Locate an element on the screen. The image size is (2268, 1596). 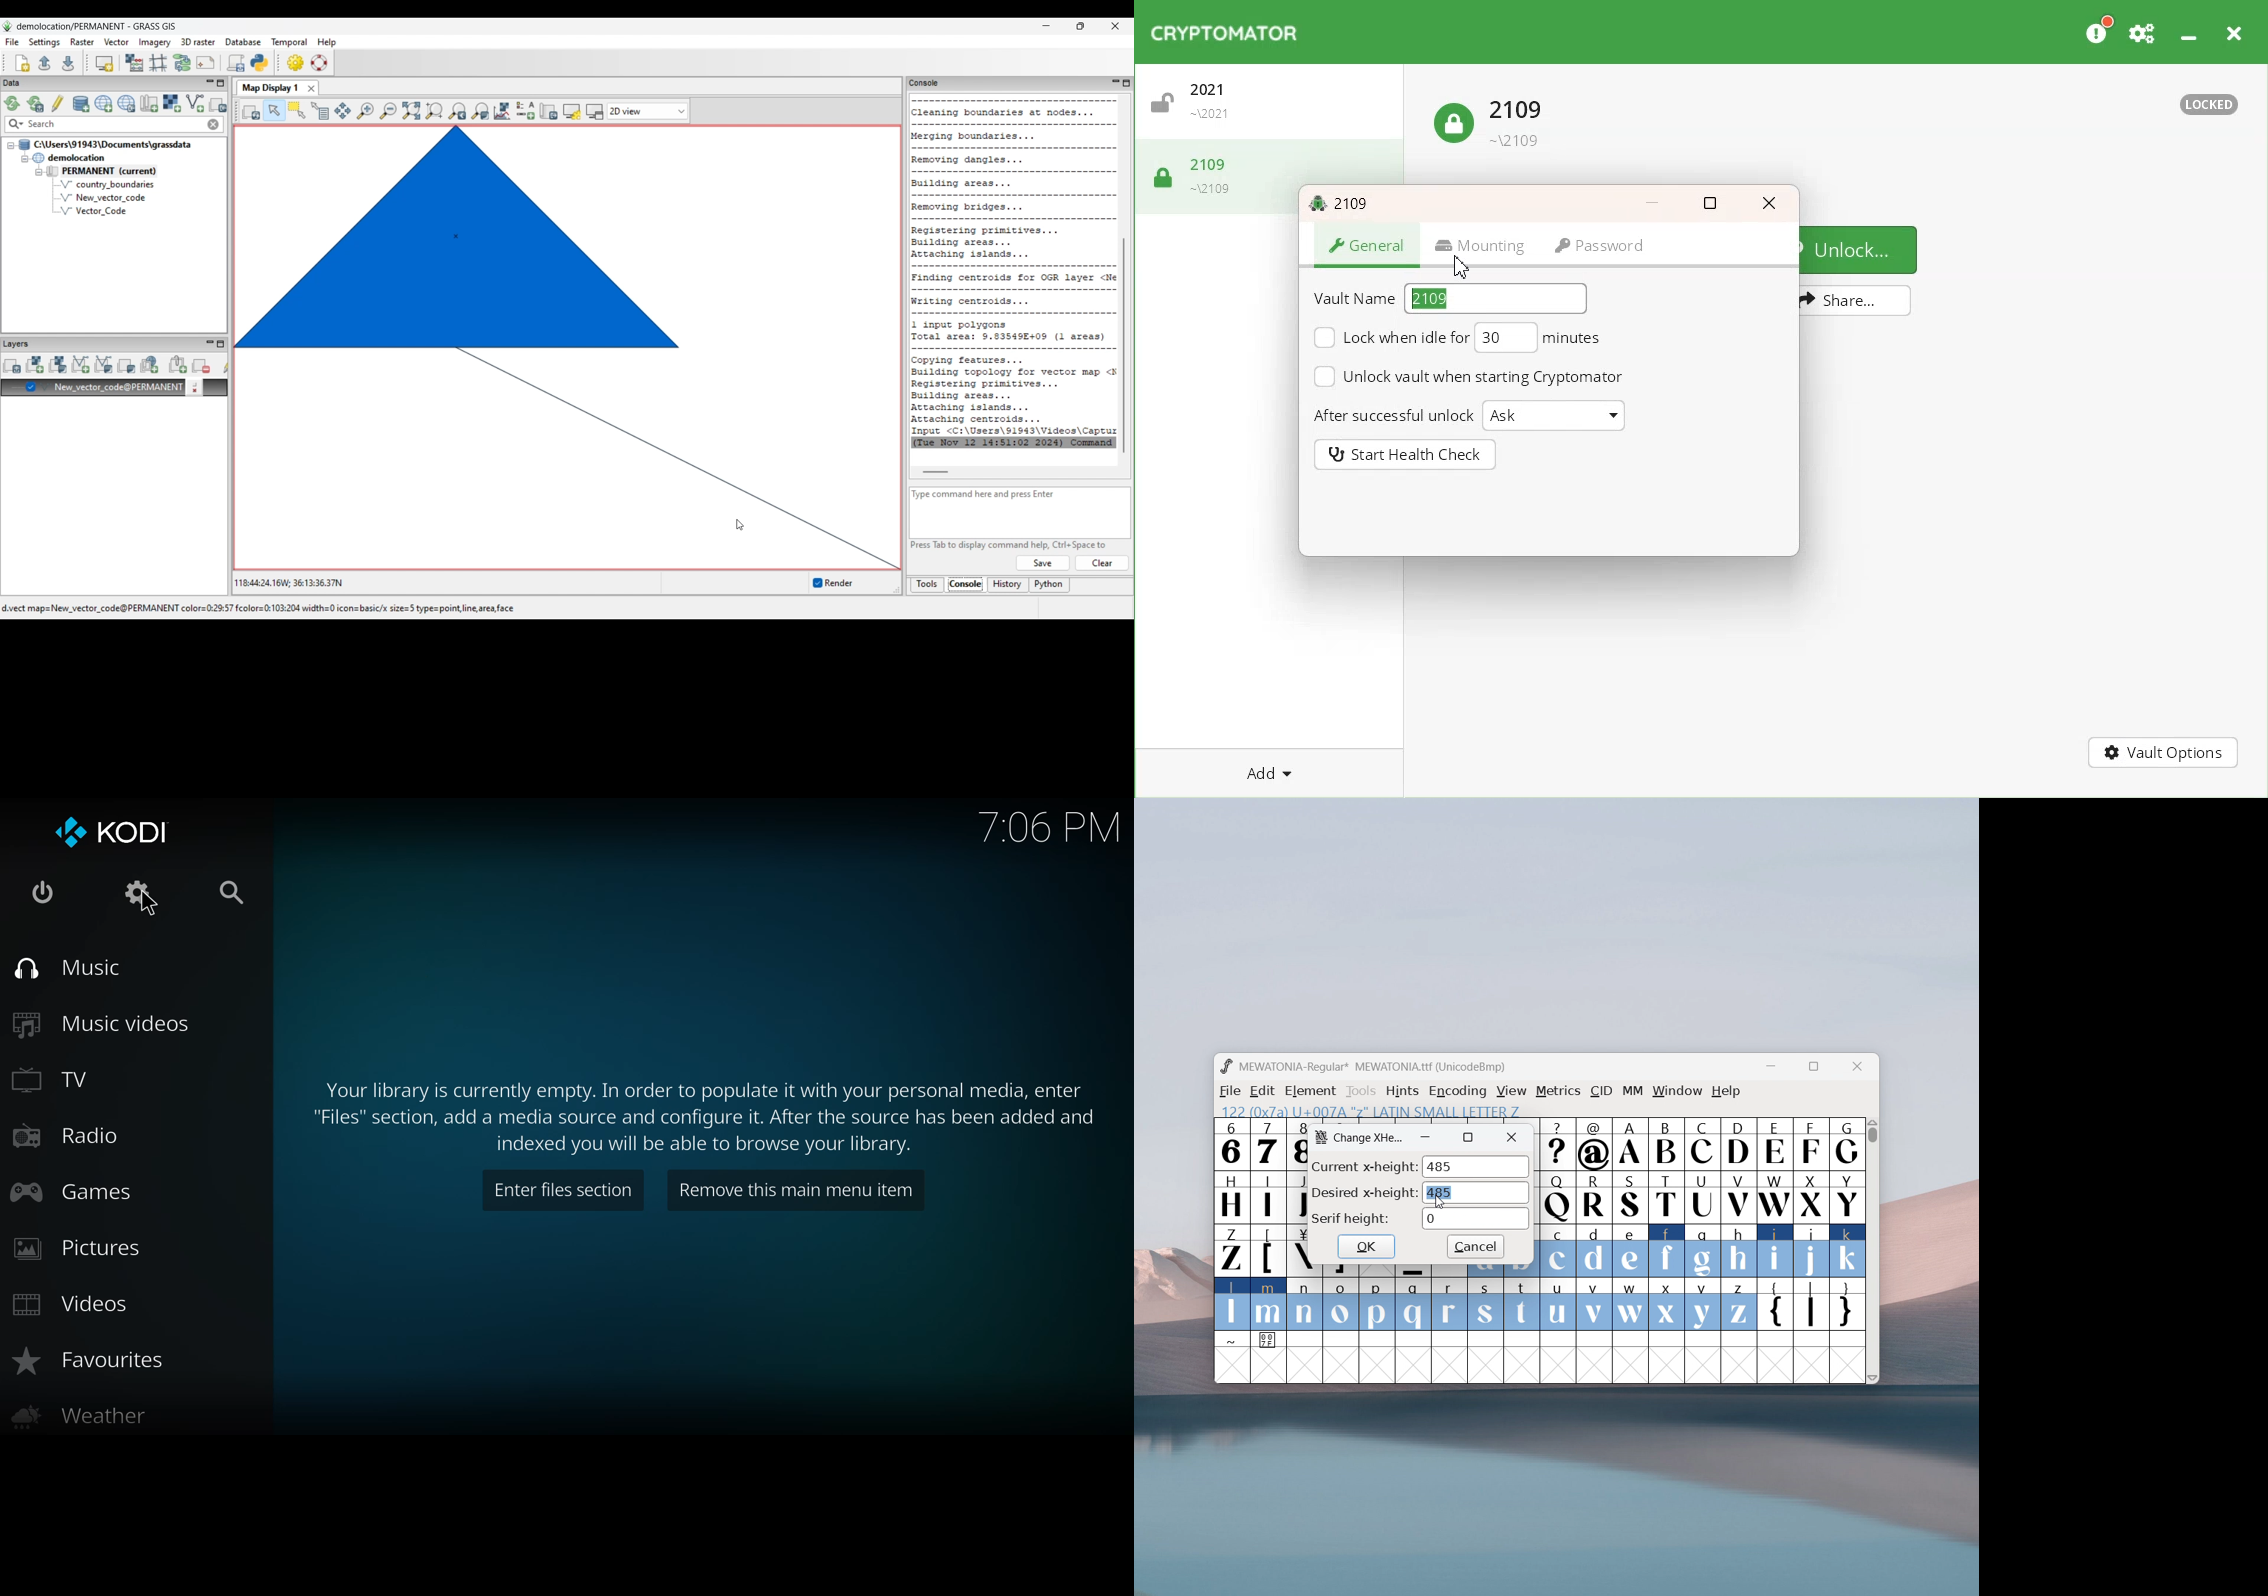
cursor is located at coordinates (150, 907).